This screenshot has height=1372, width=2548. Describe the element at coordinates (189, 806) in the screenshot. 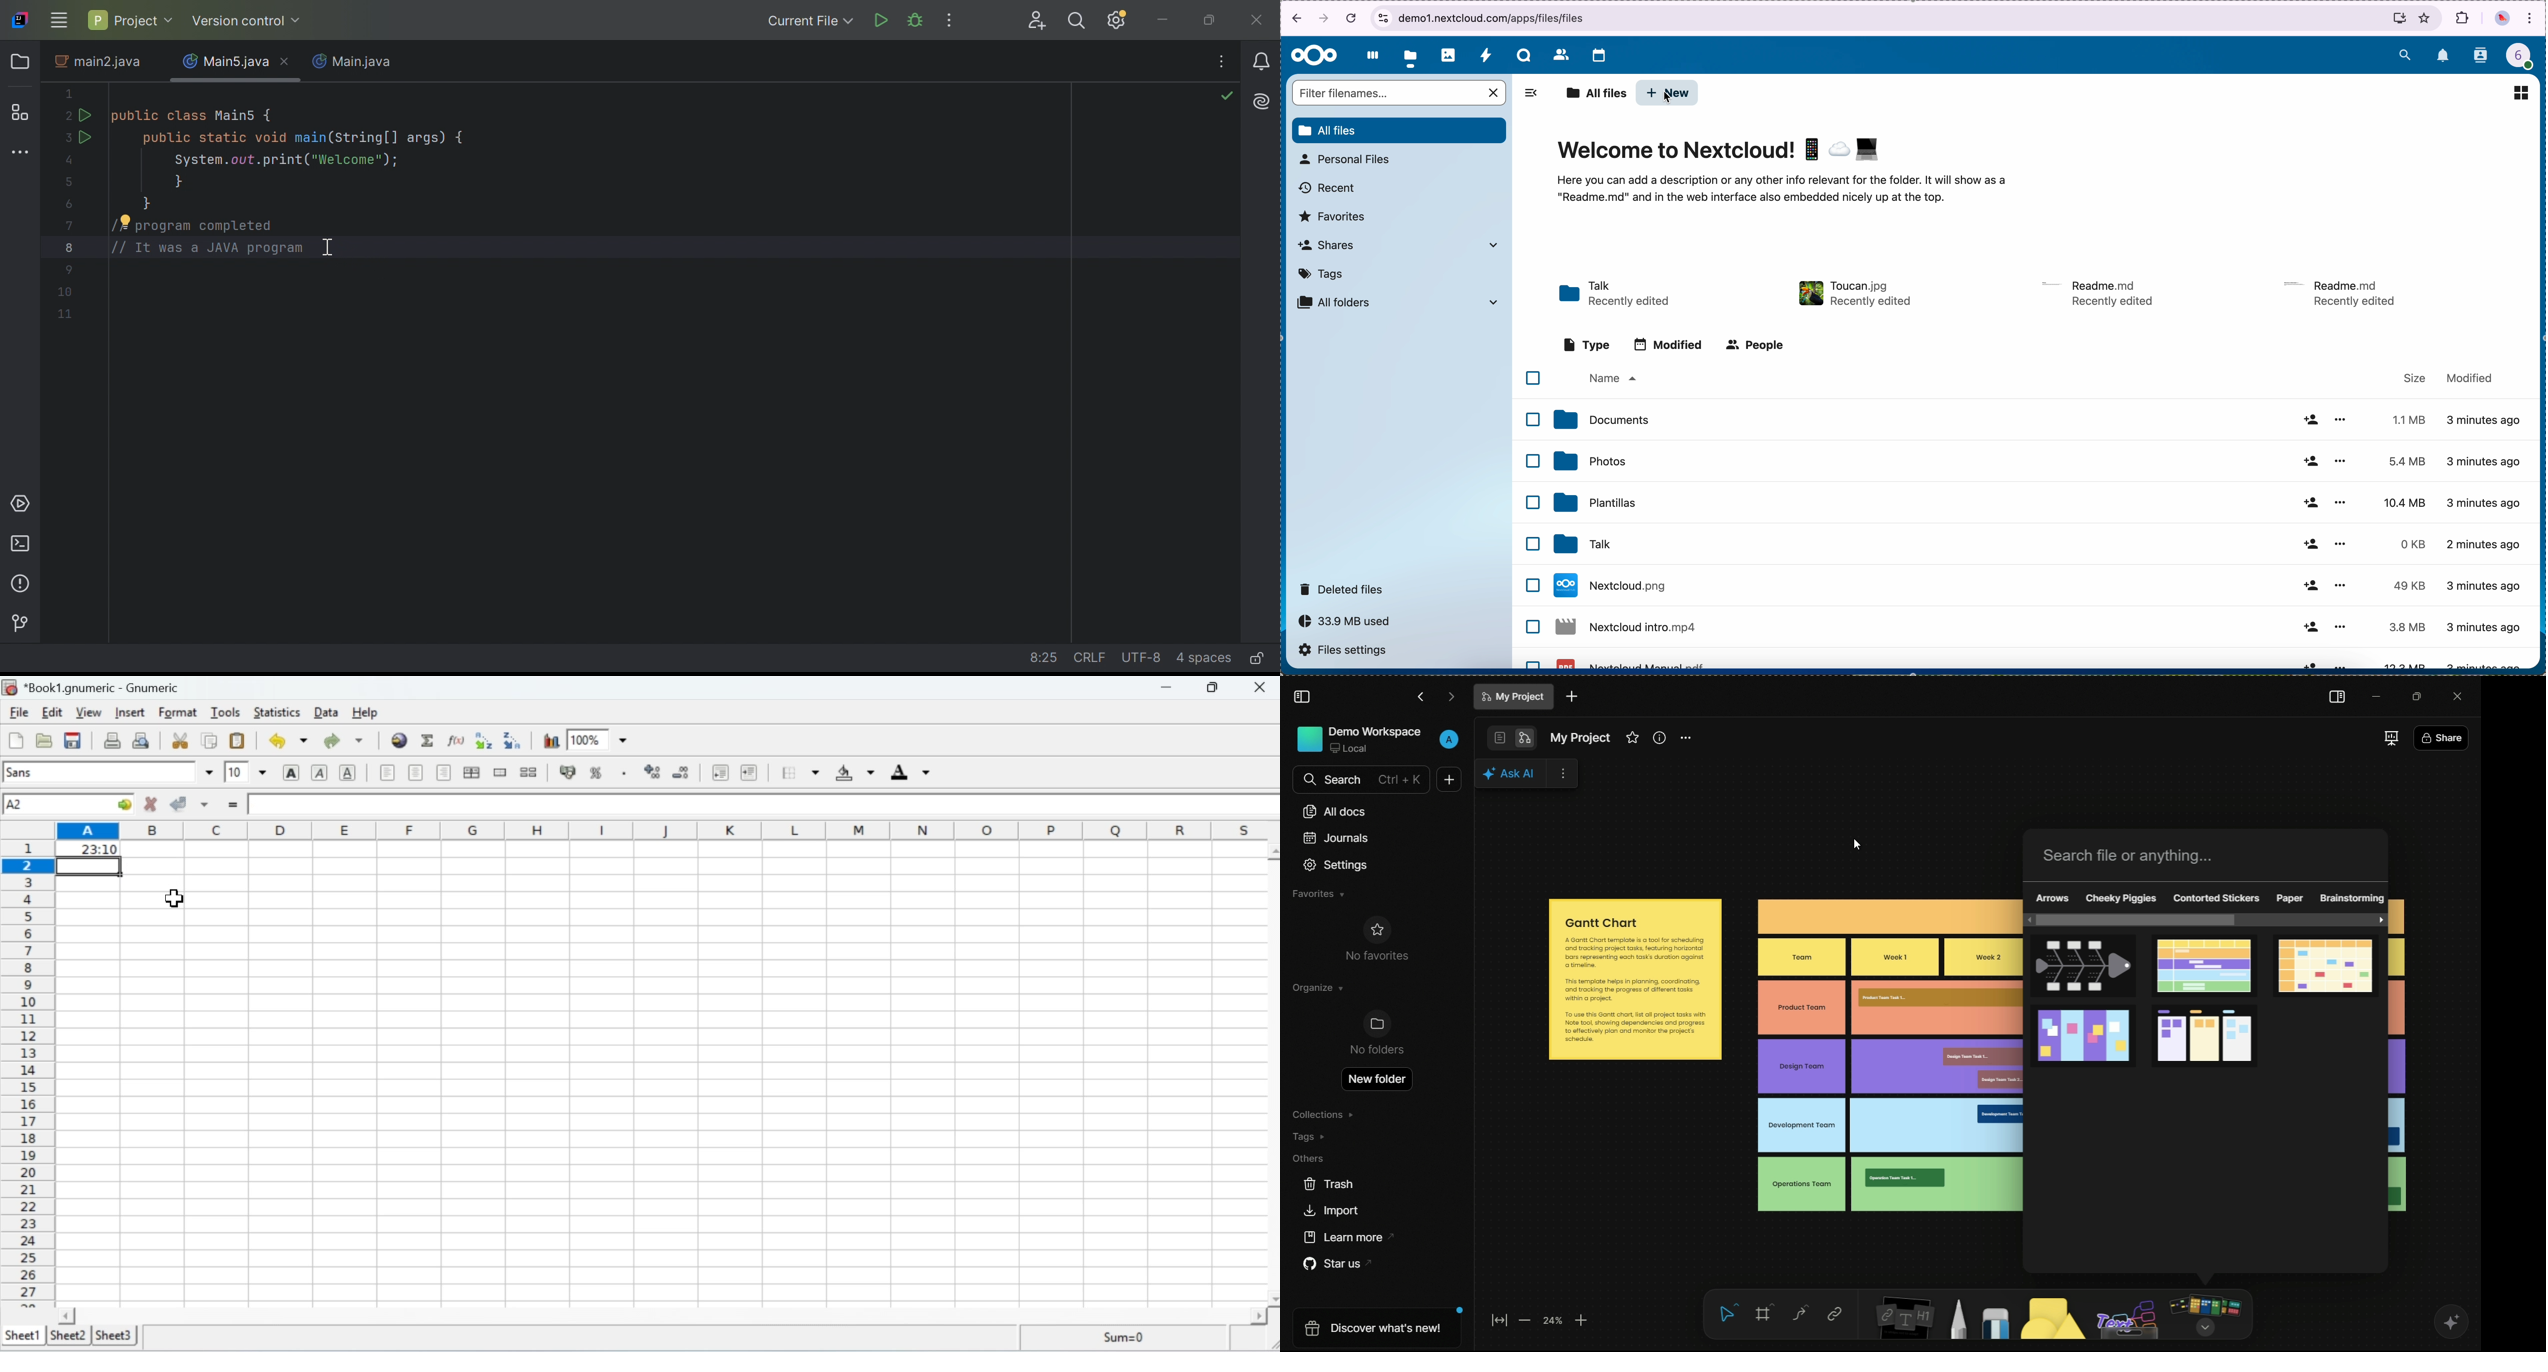

I see `Accept change` at that location.